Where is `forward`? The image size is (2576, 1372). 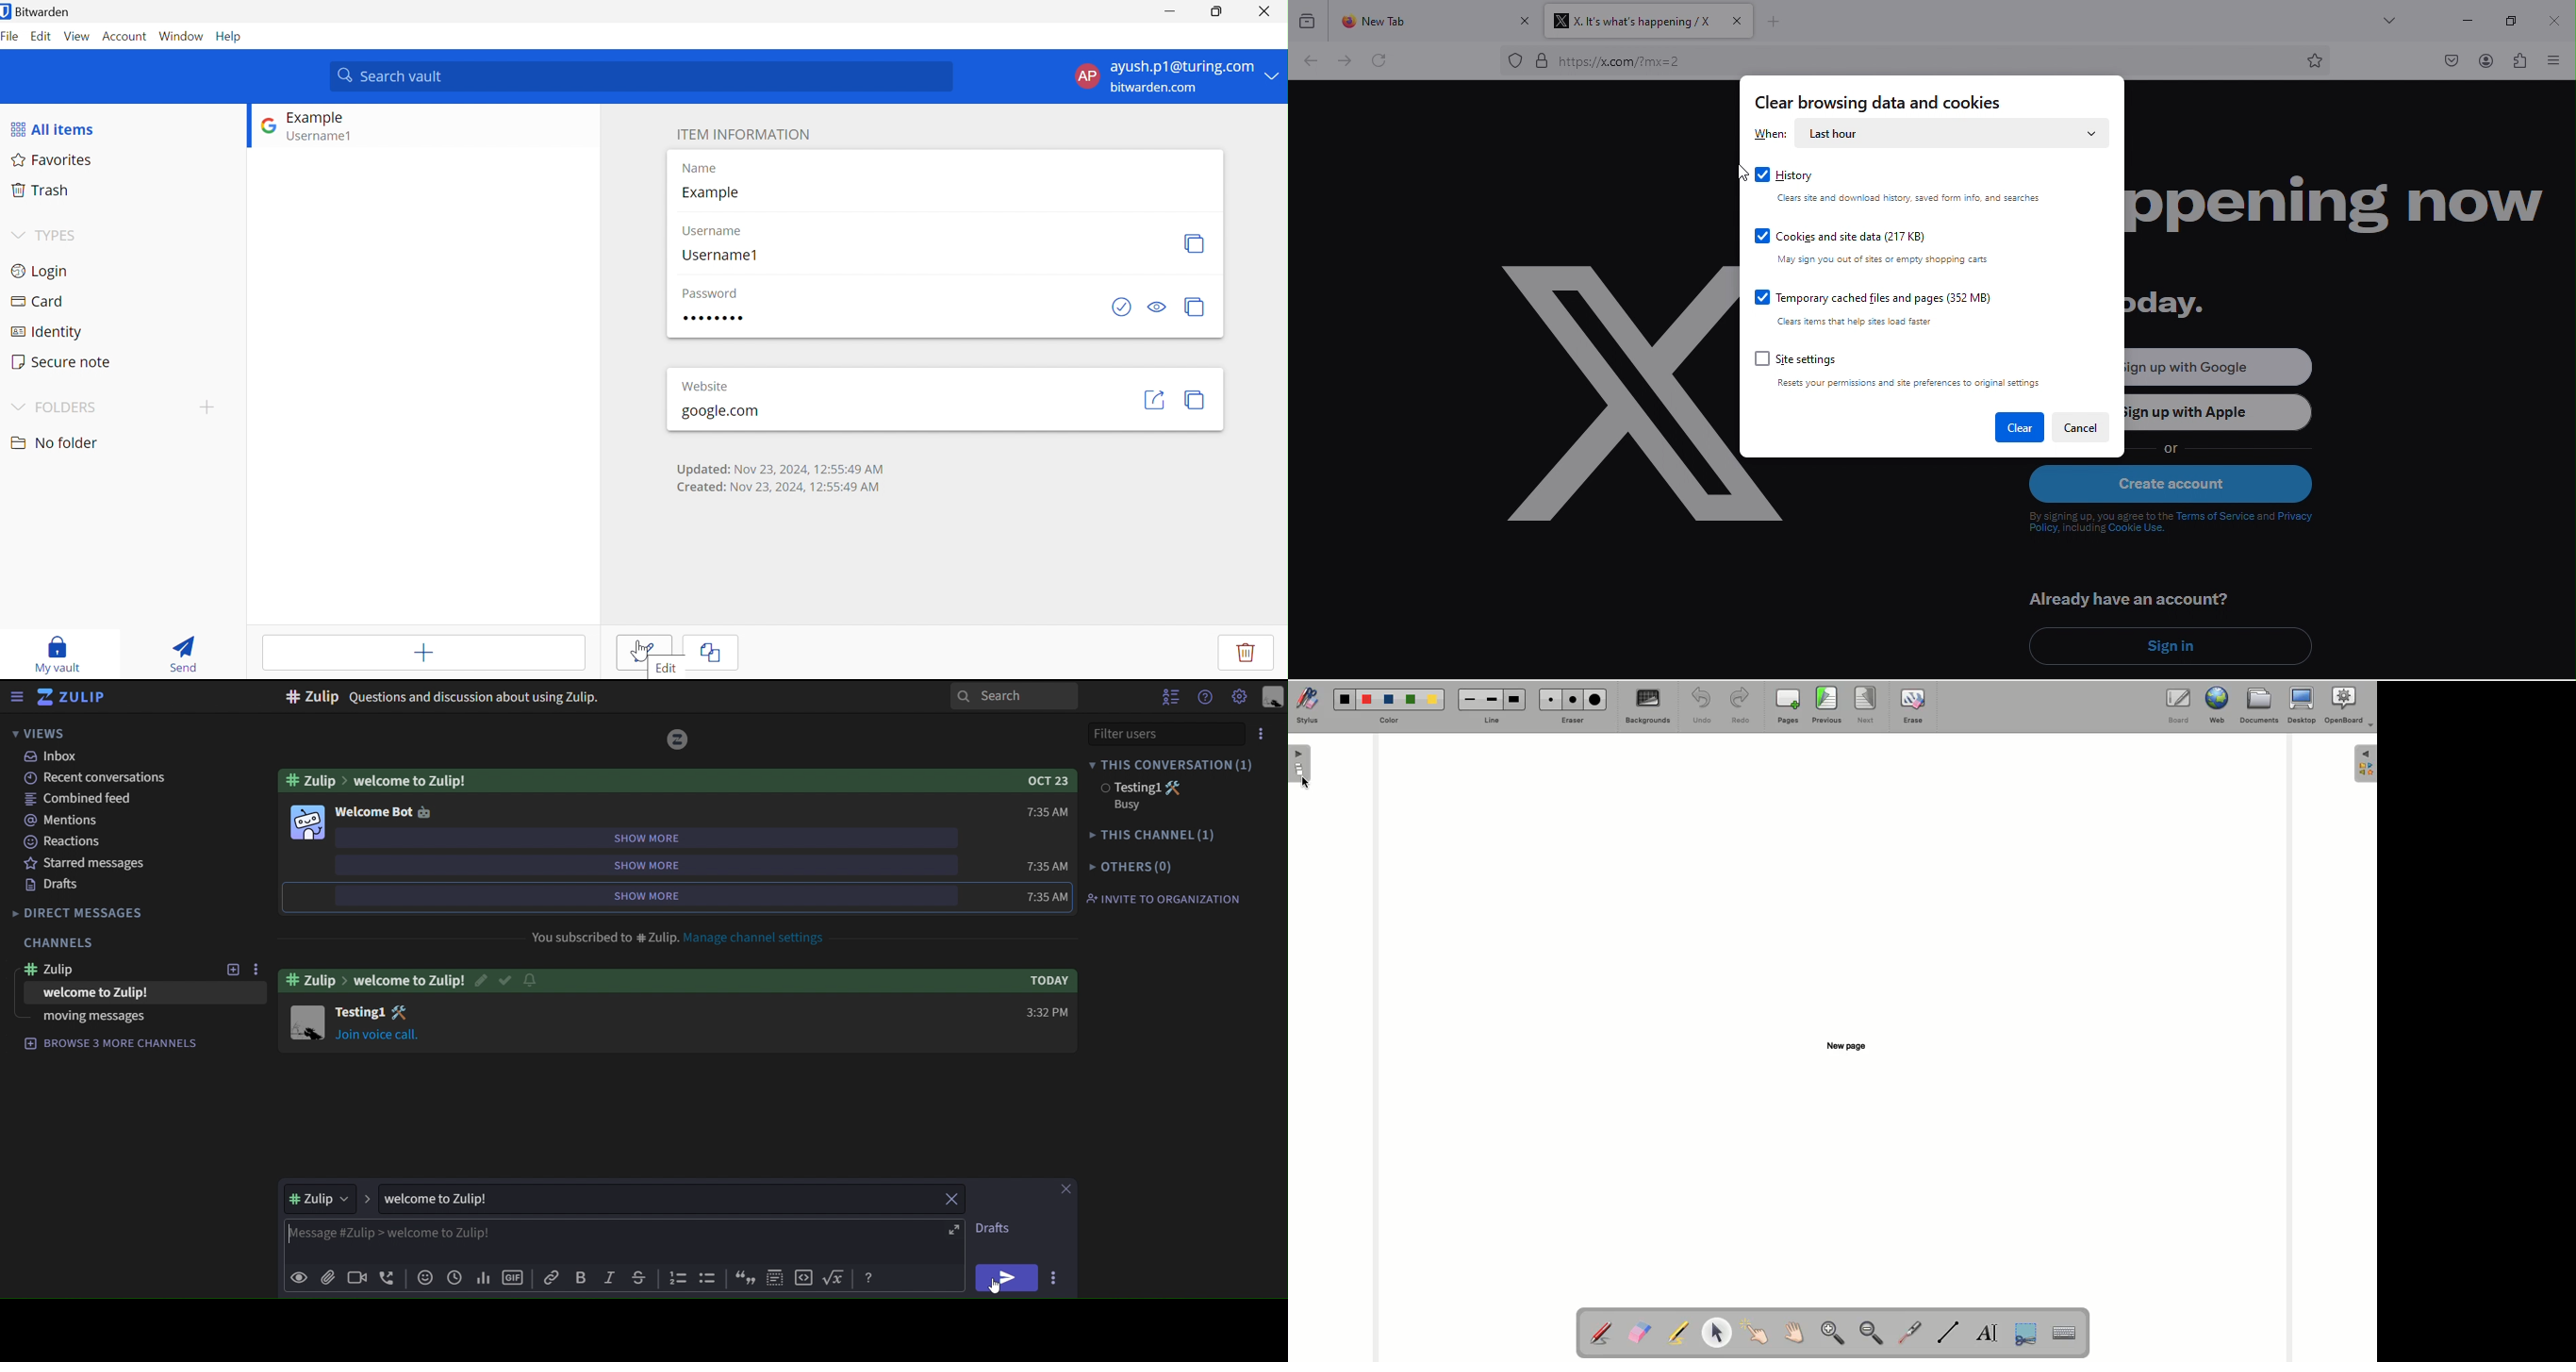 forward is located at coordinates (1342, 62).